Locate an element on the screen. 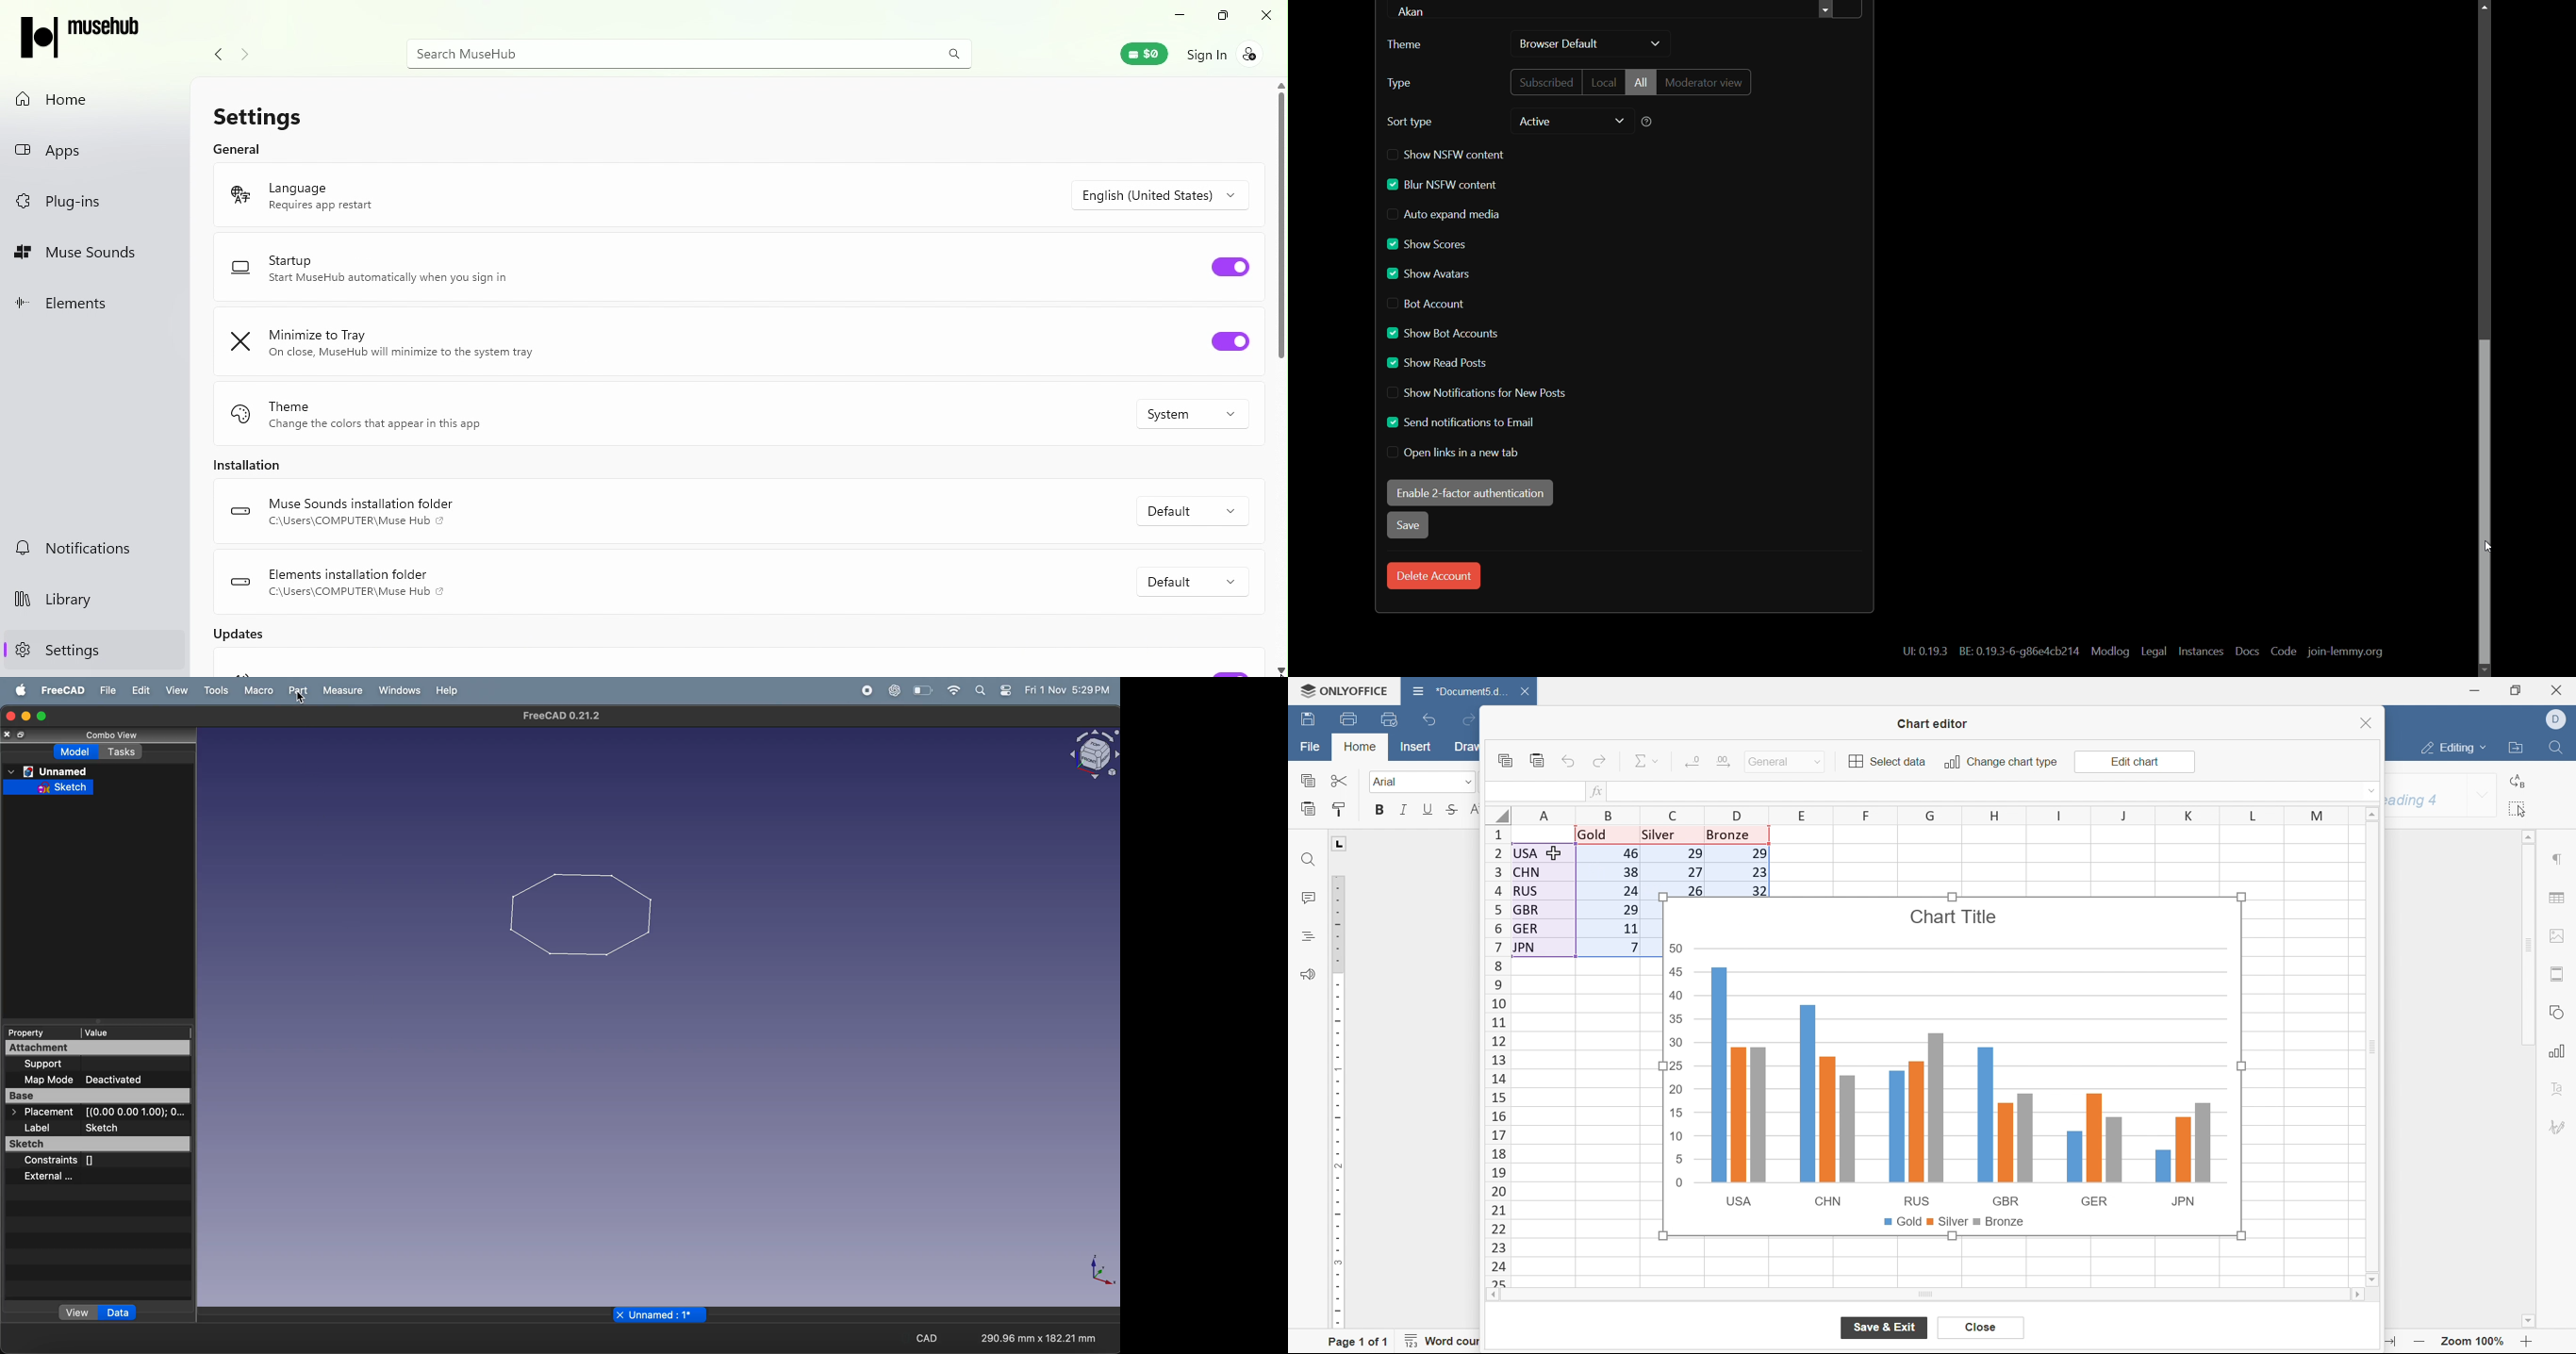 The height and width of the screenshot is (1372, 2576). show nsfw content is located at coordinates (1447, 154).